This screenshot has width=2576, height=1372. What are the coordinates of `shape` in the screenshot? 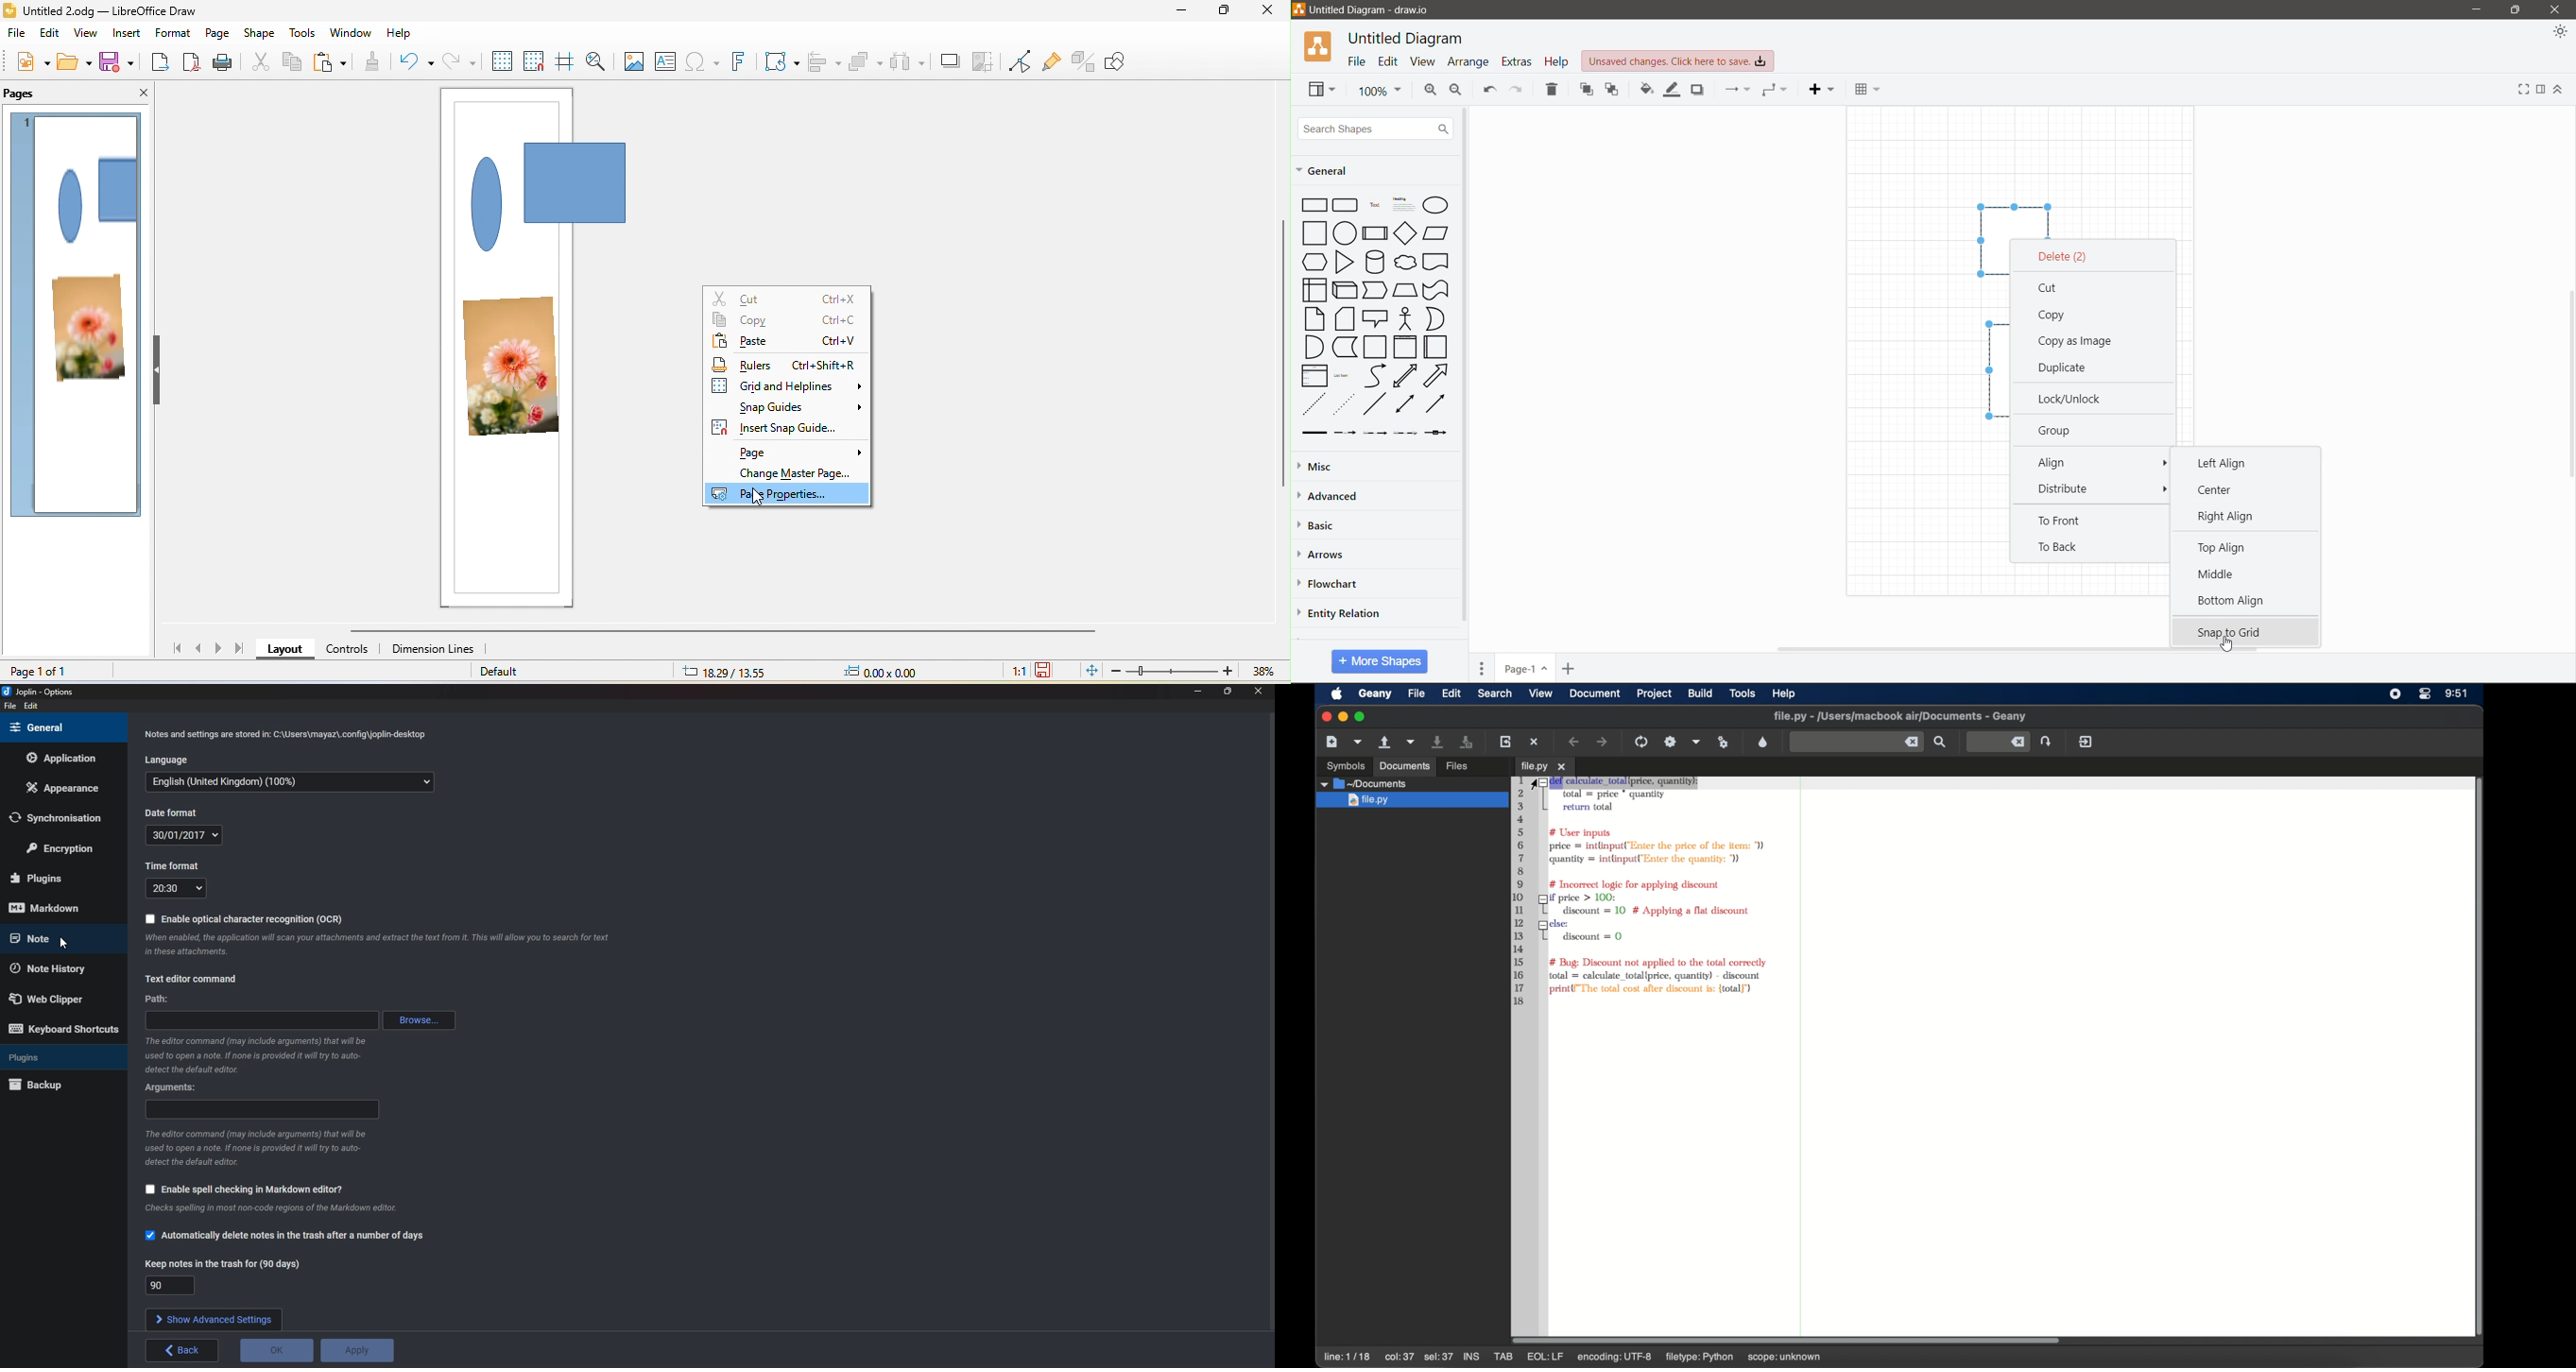 It's located at (551, 198).